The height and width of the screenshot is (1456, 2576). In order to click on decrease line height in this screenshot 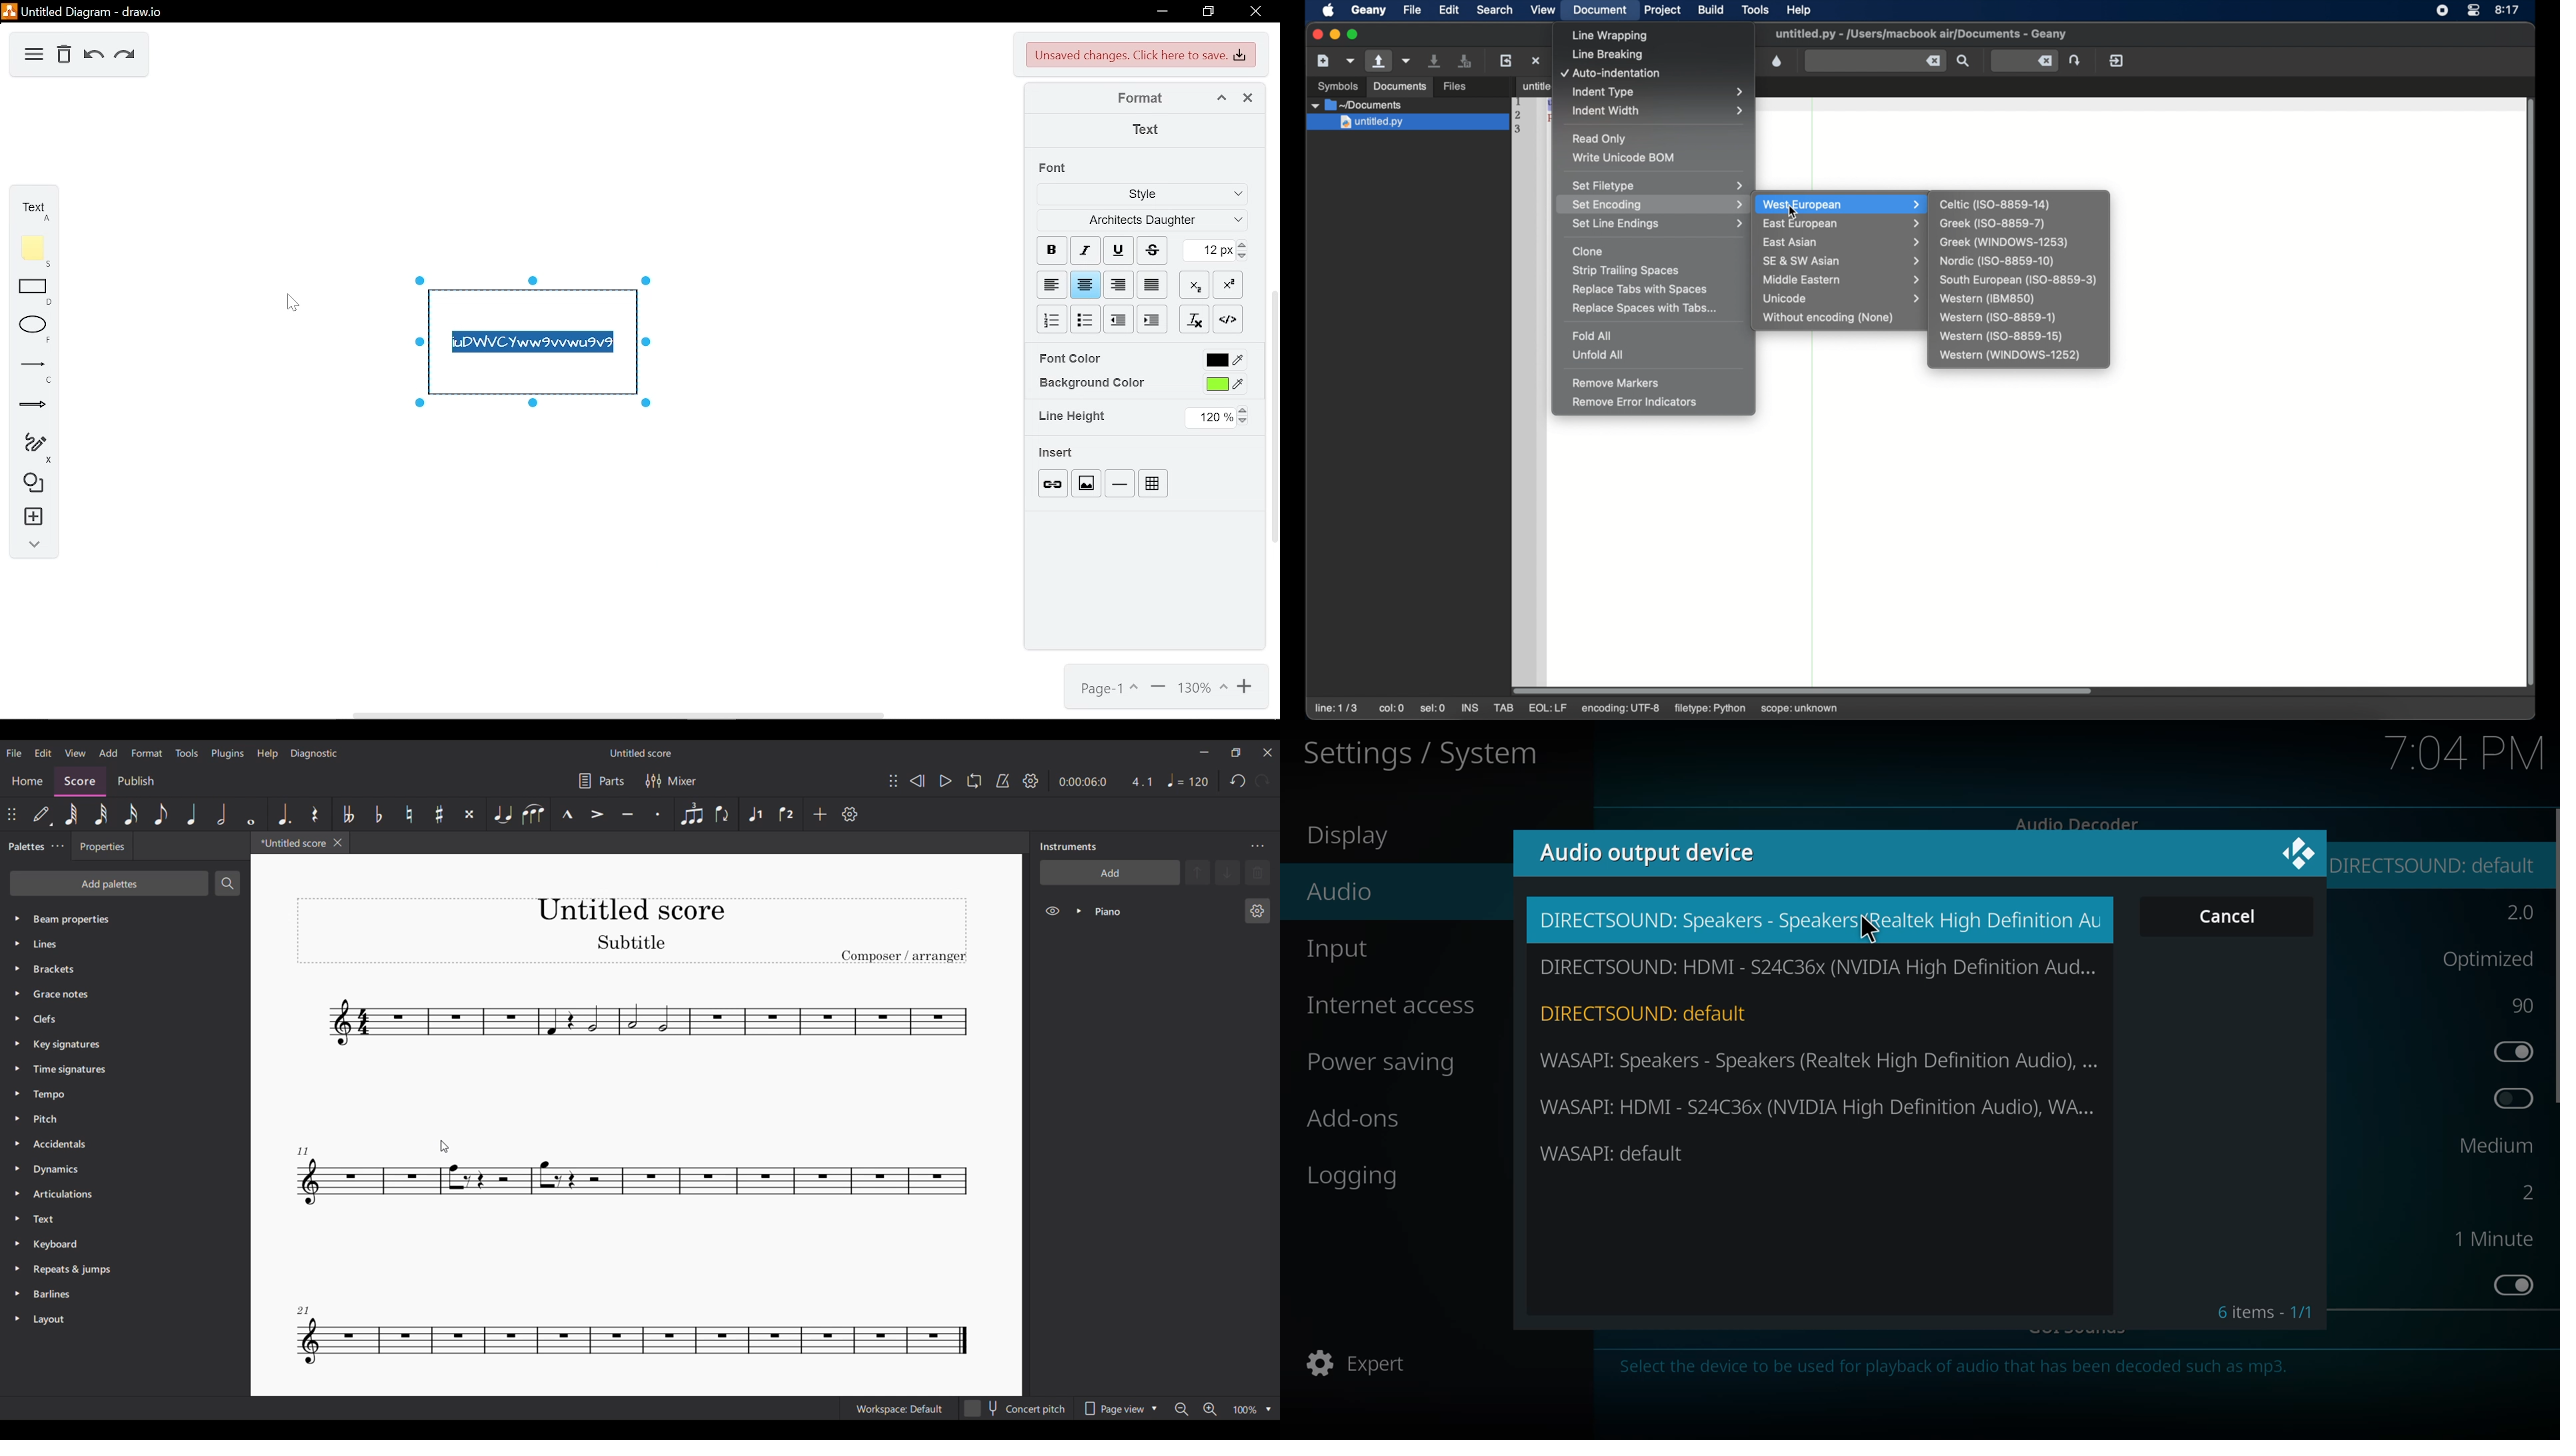, I will do `click(1246, 421)`.